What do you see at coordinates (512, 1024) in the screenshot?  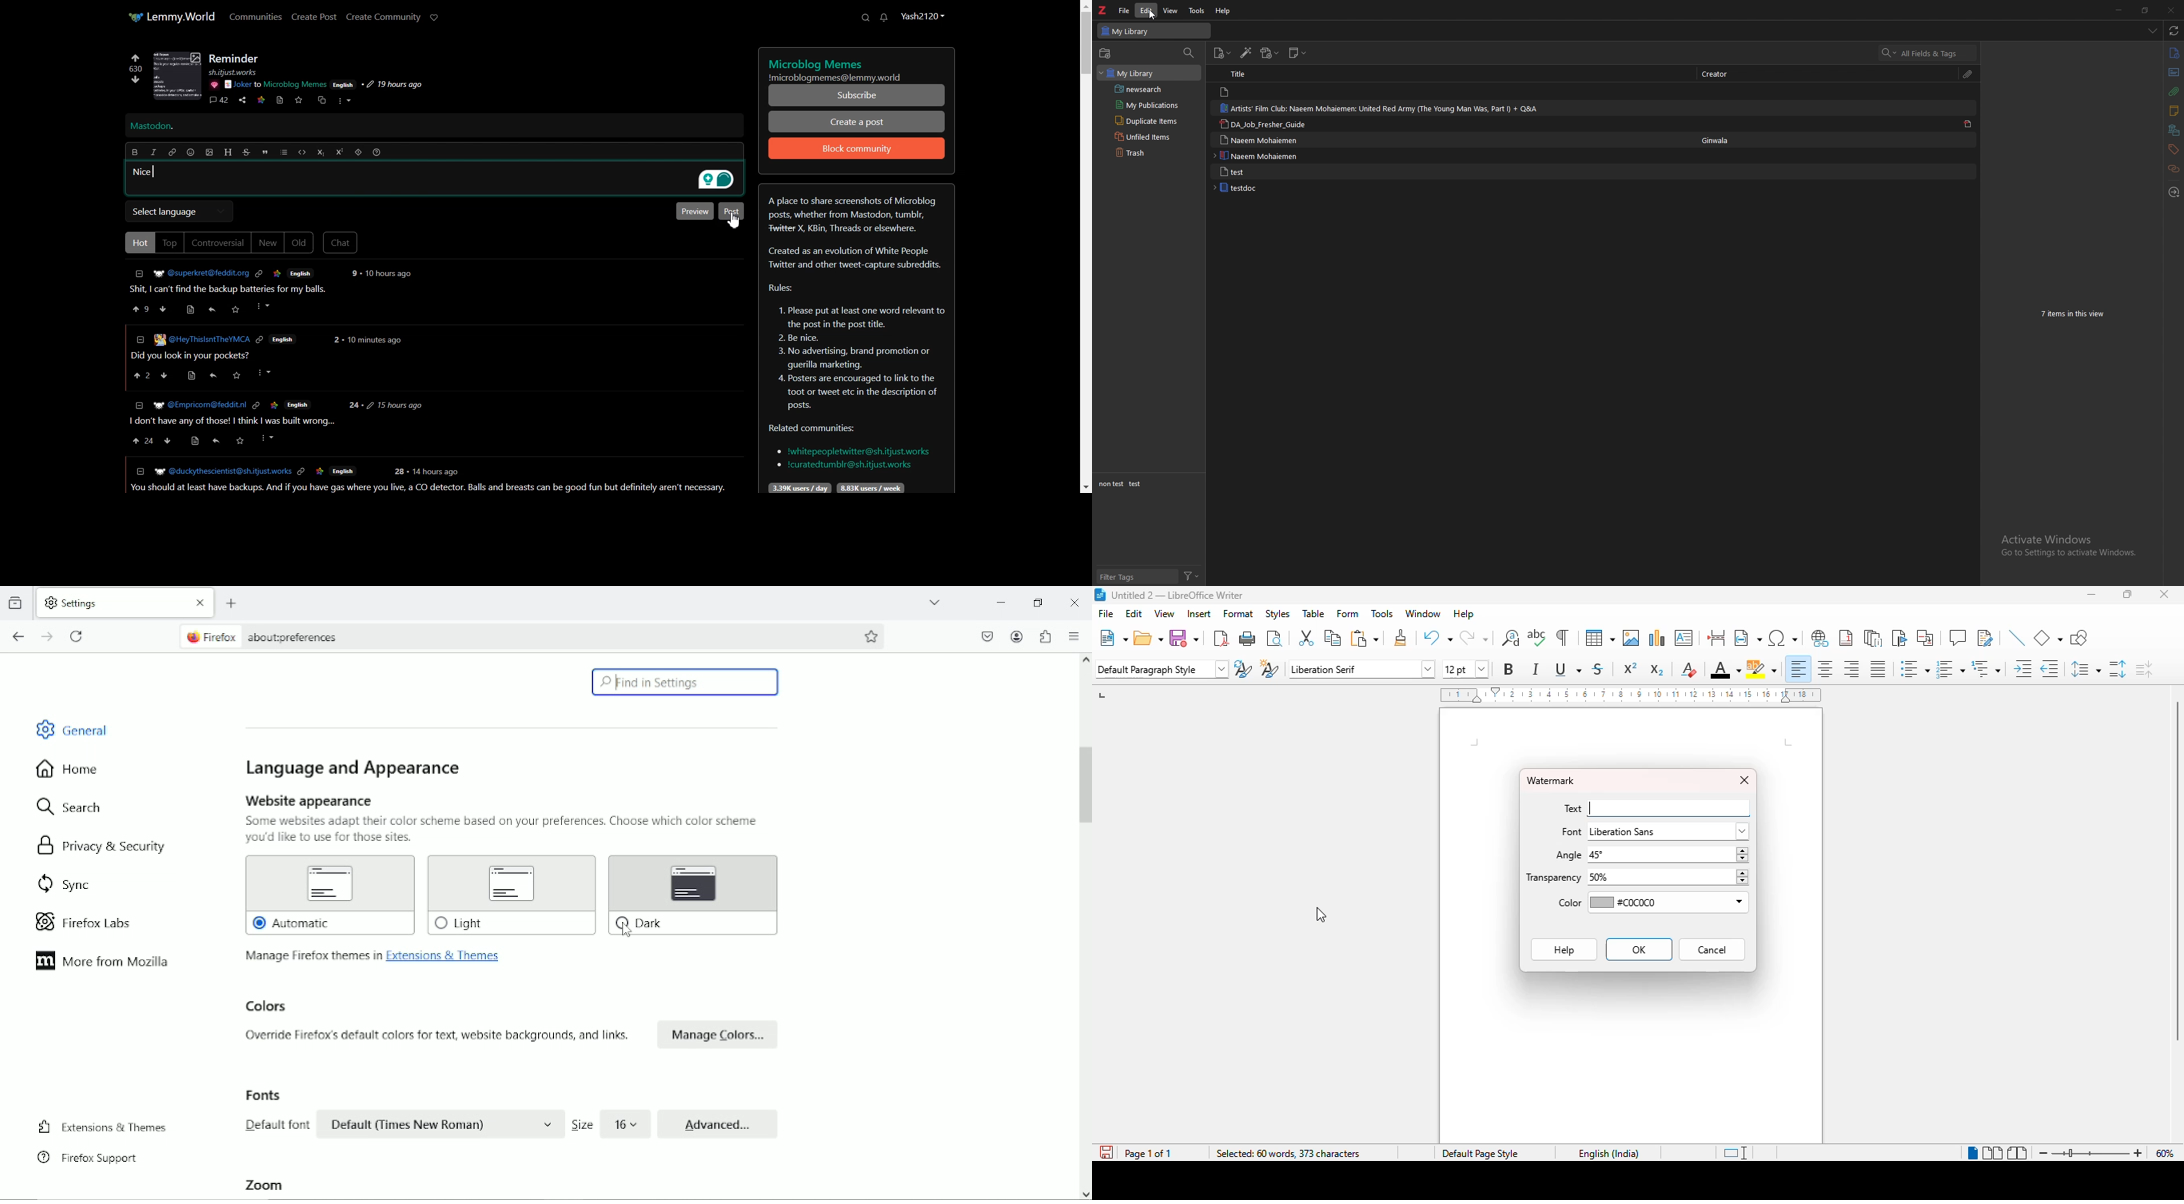 I see `colors` at bounding box center [512, 1024].